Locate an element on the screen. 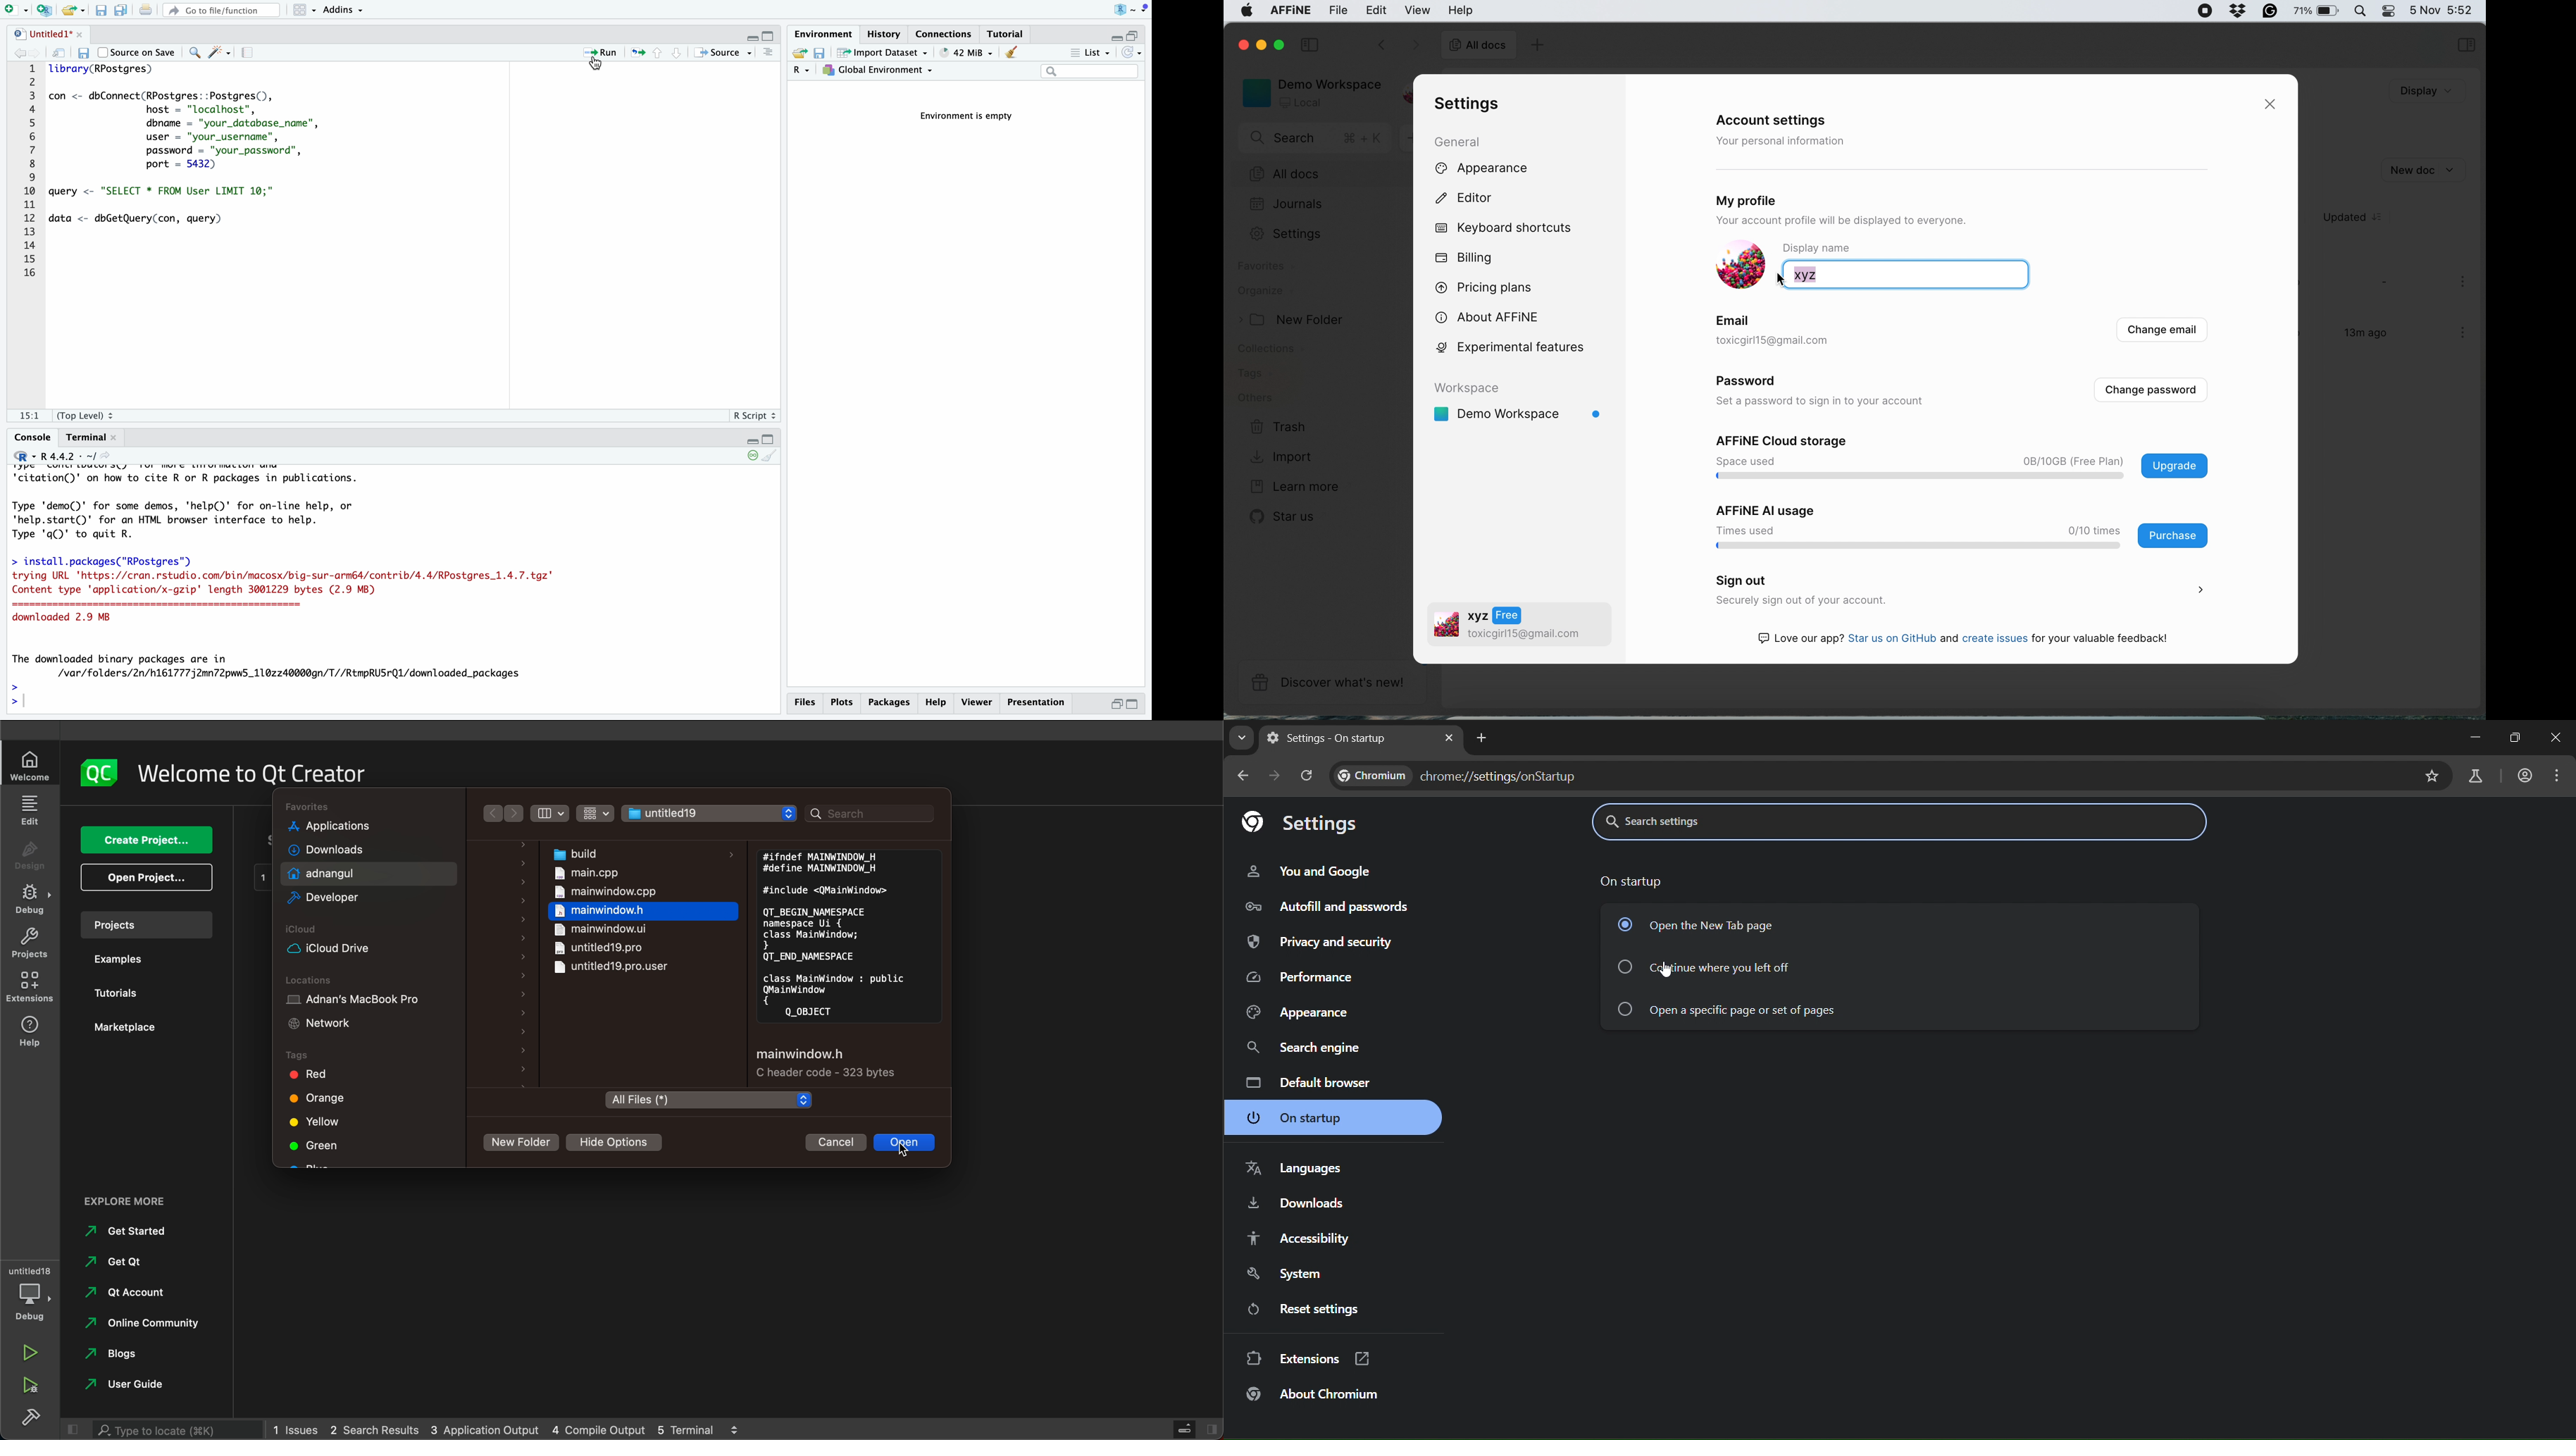 The width and height of the screenshot is (2576, 1456). change email is located at coordinates (2159, 332).